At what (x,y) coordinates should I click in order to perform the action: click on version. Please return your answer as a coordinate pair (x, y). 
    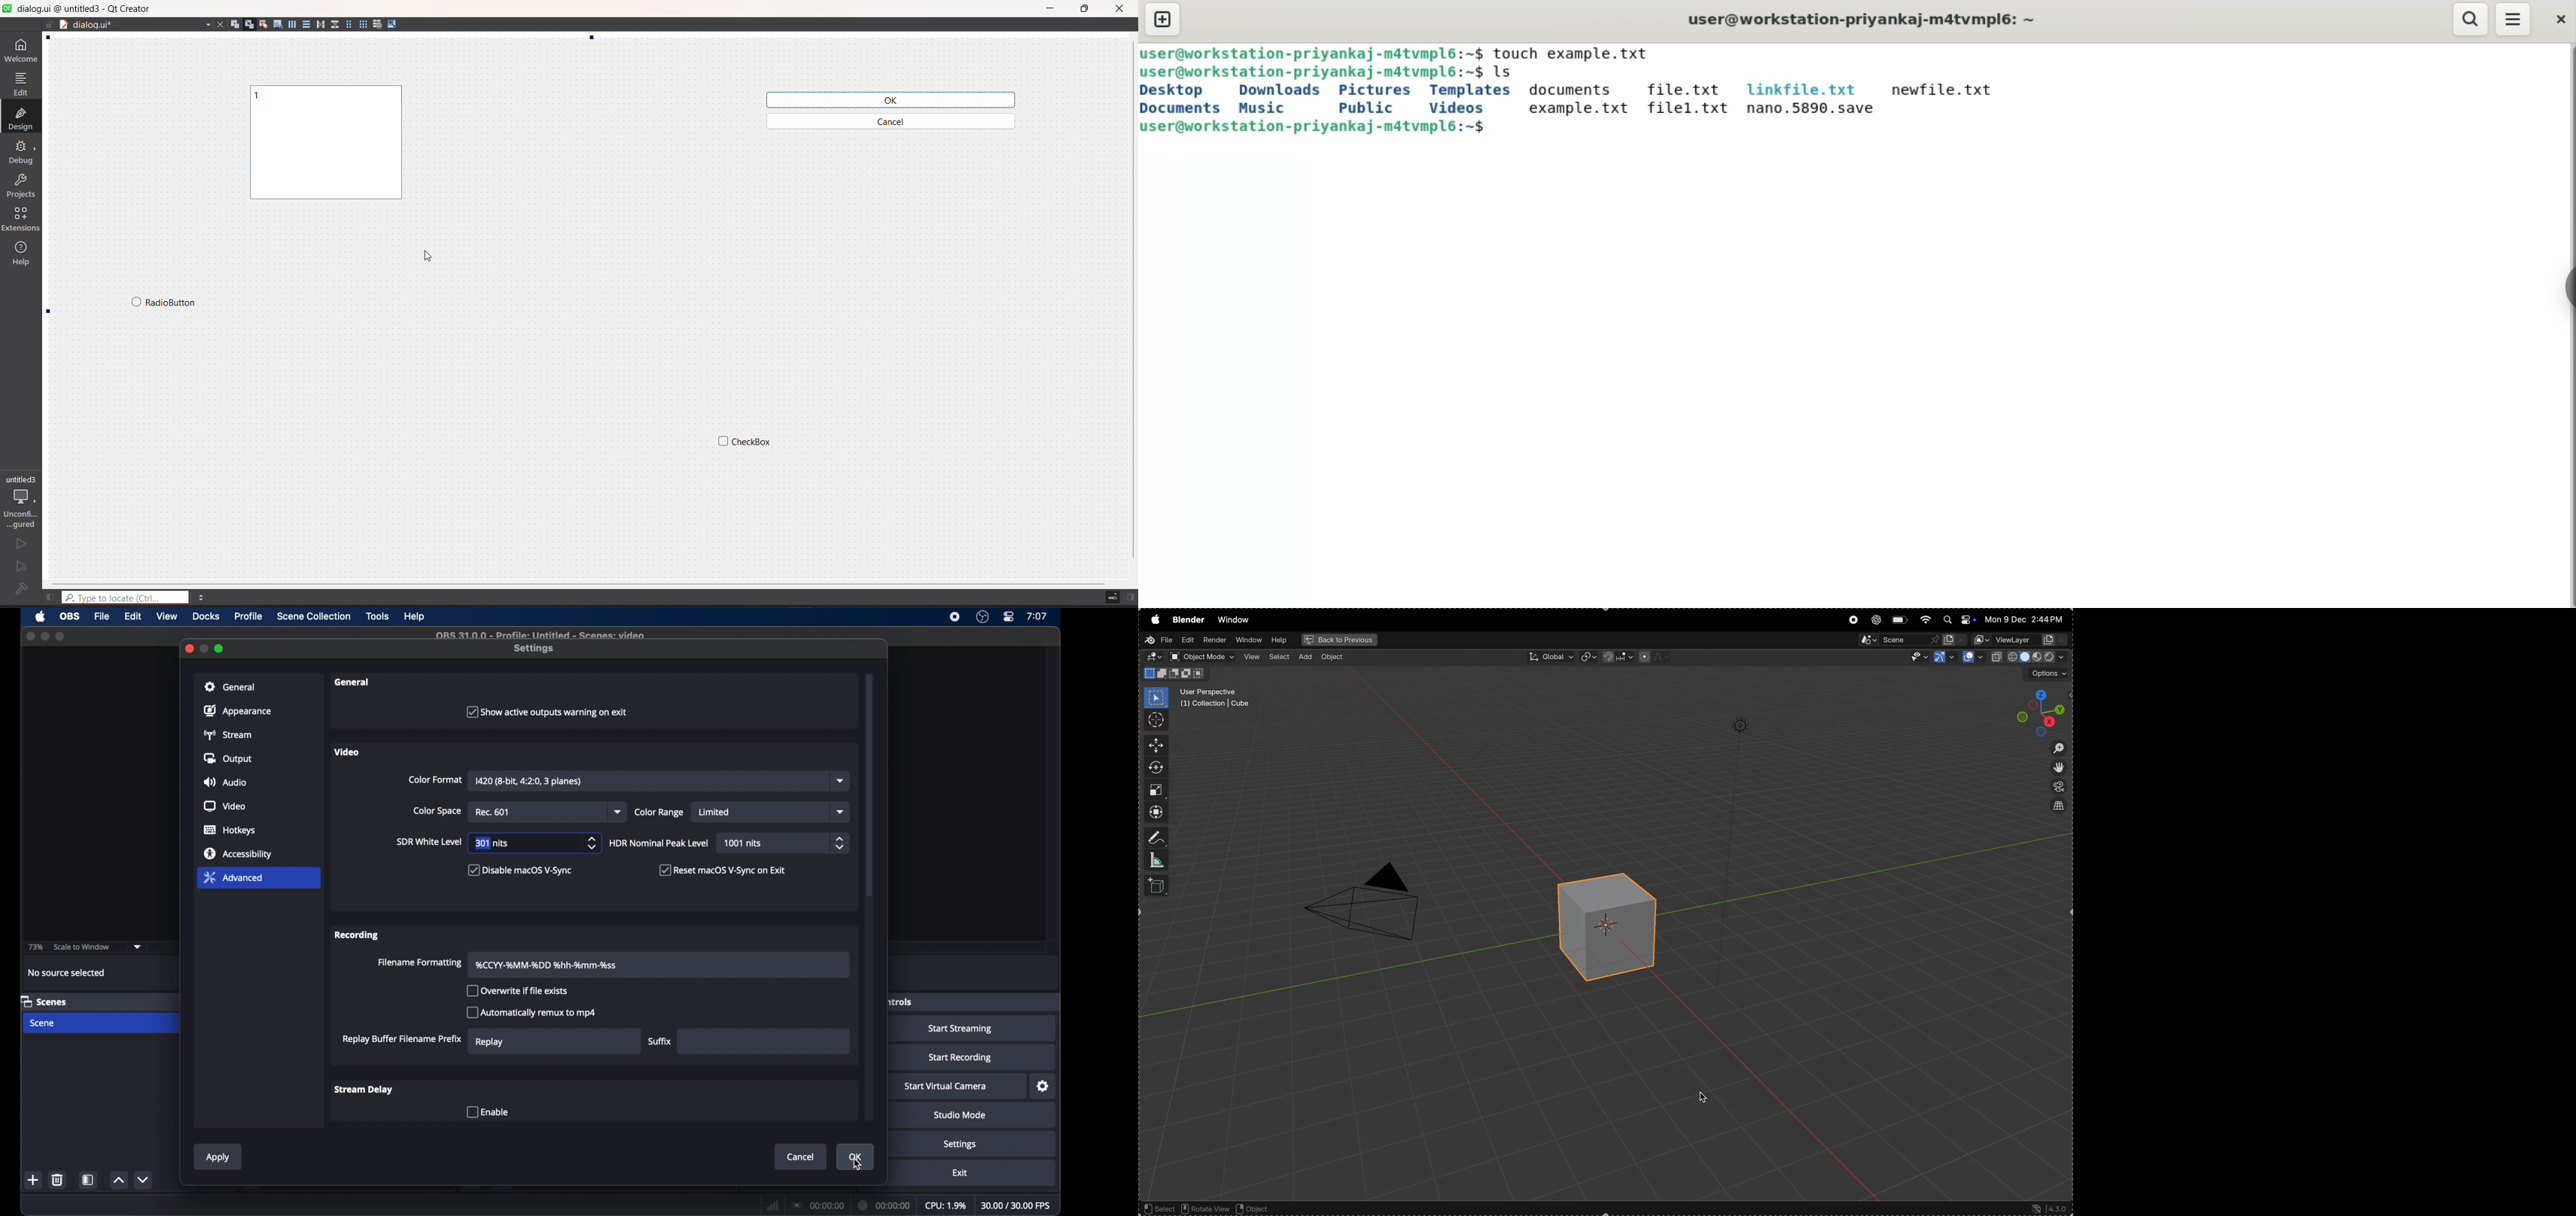
    Looking at the image, I should click on (2051, 1209).